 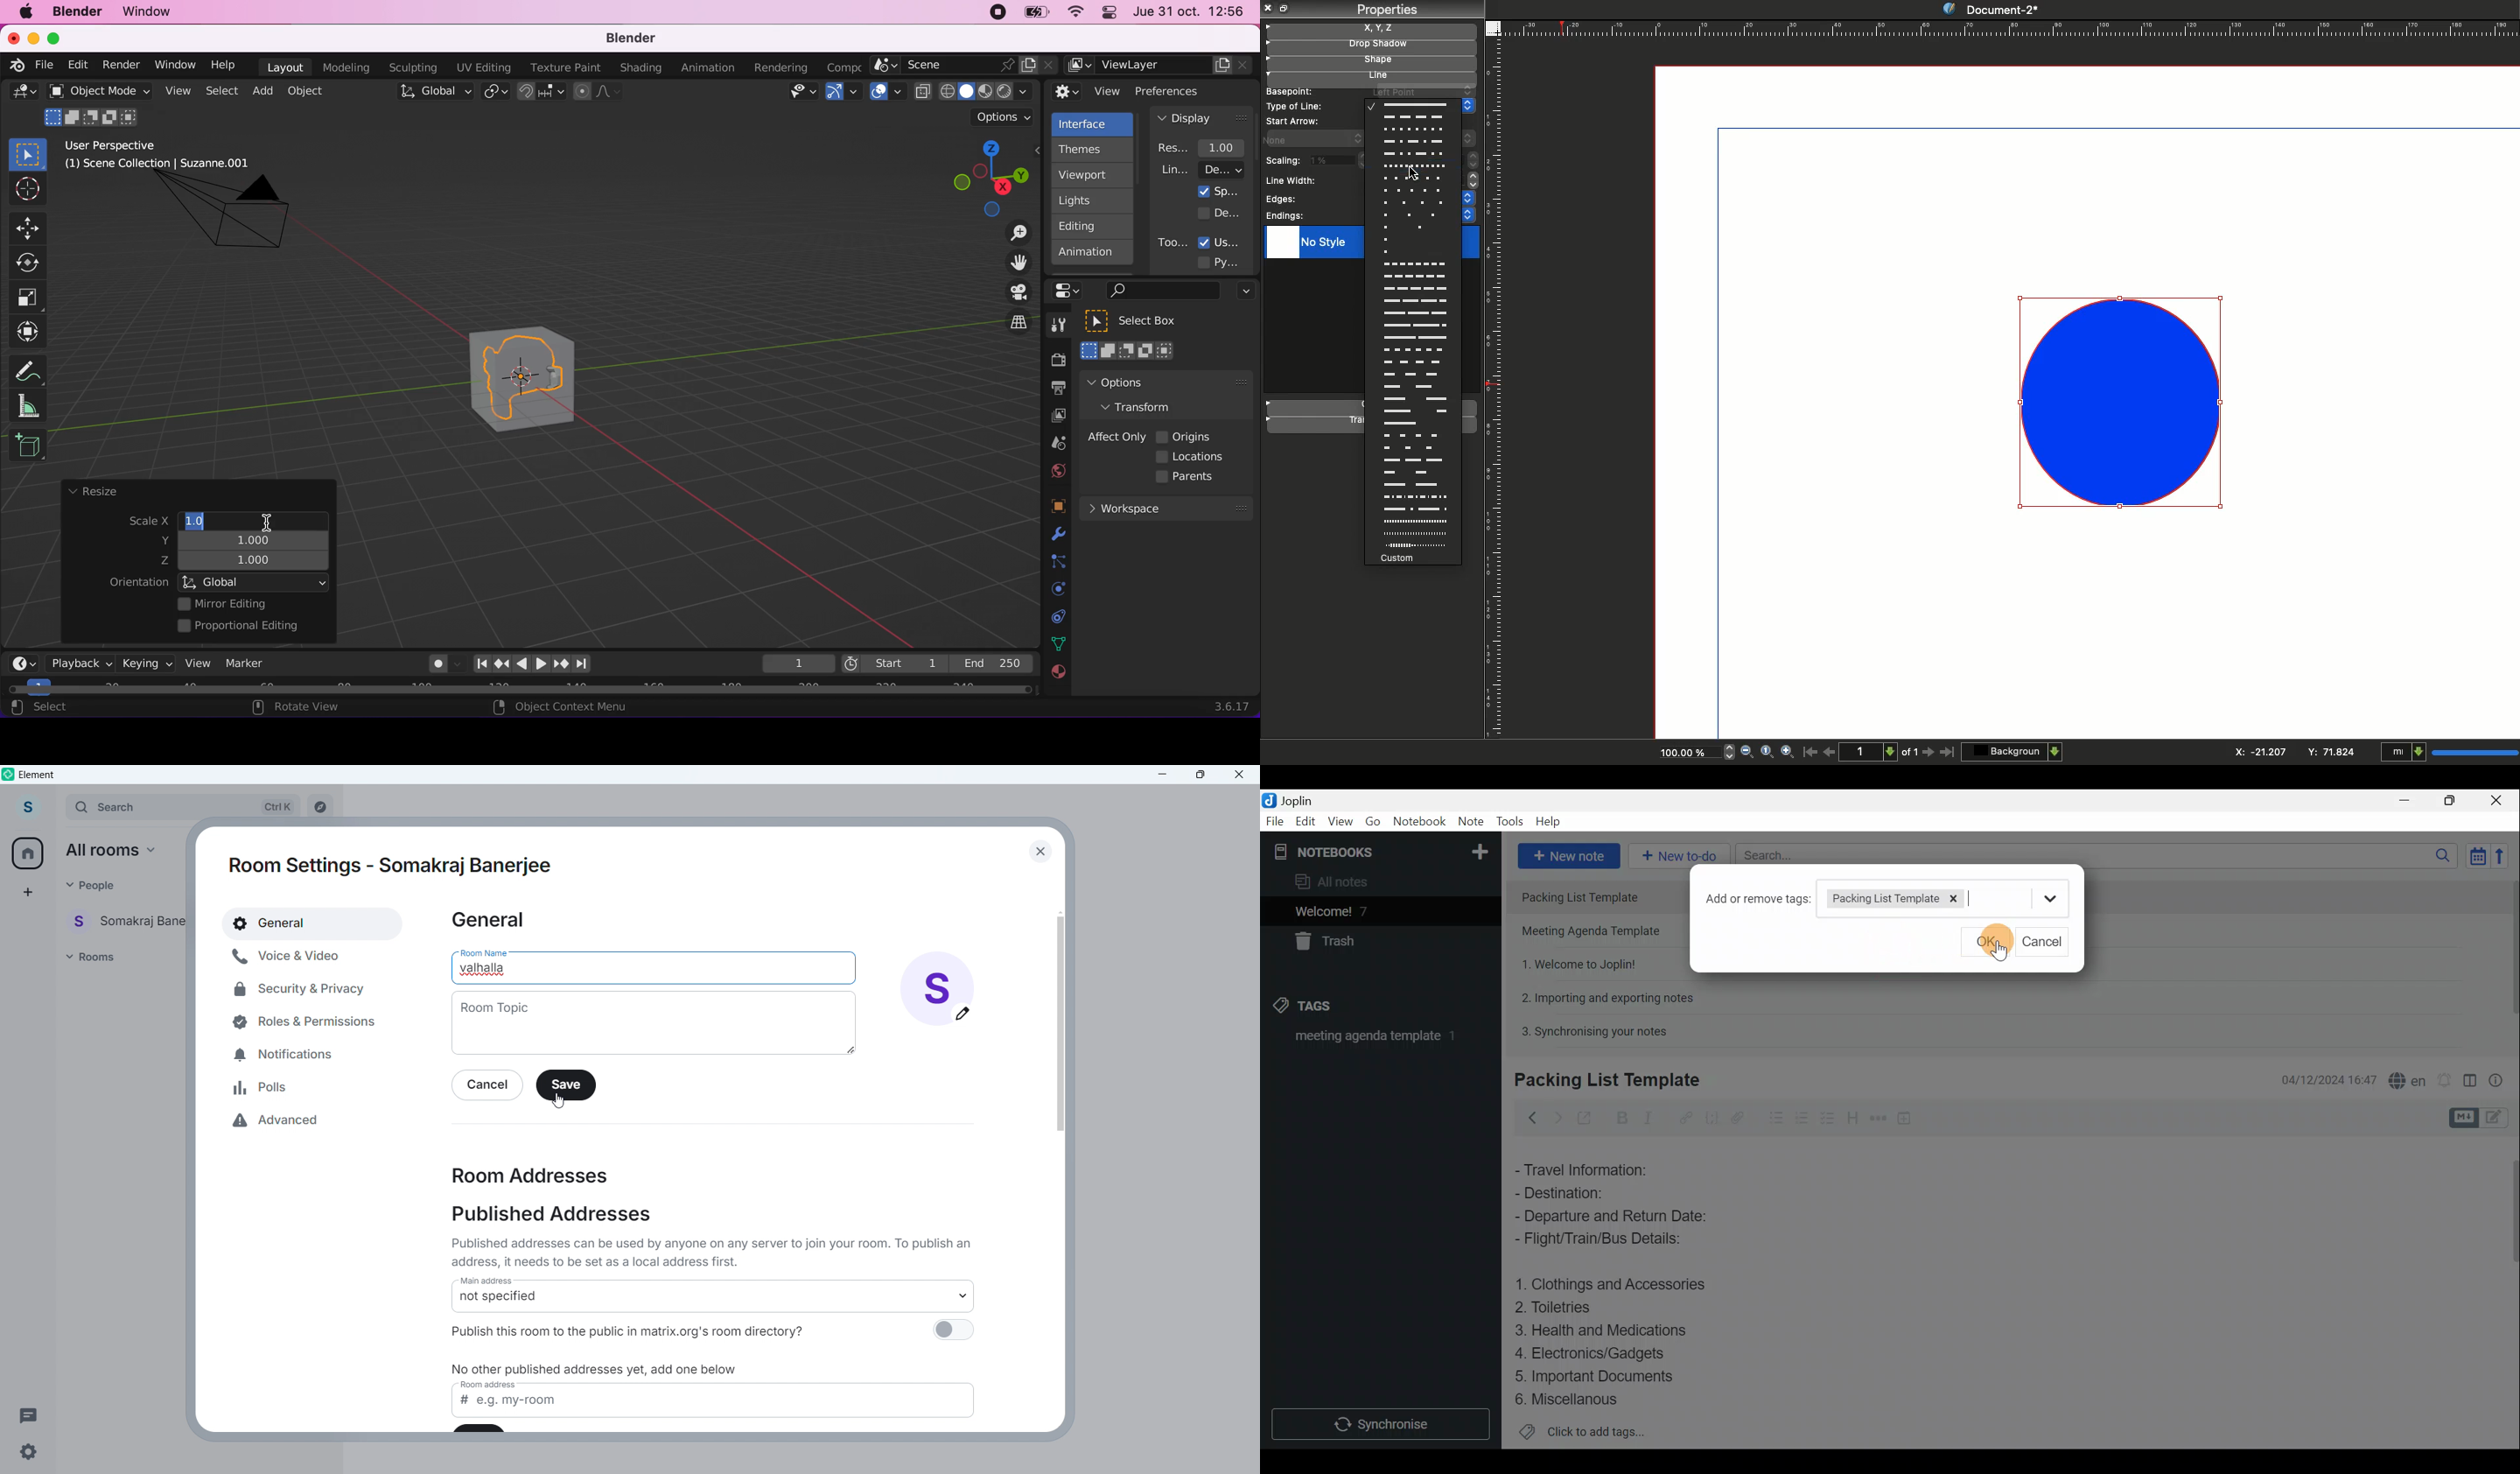 What do you see at coordinates (9, 774) in the screenshot?
I see `element logo` at bounding box center [9, 774].